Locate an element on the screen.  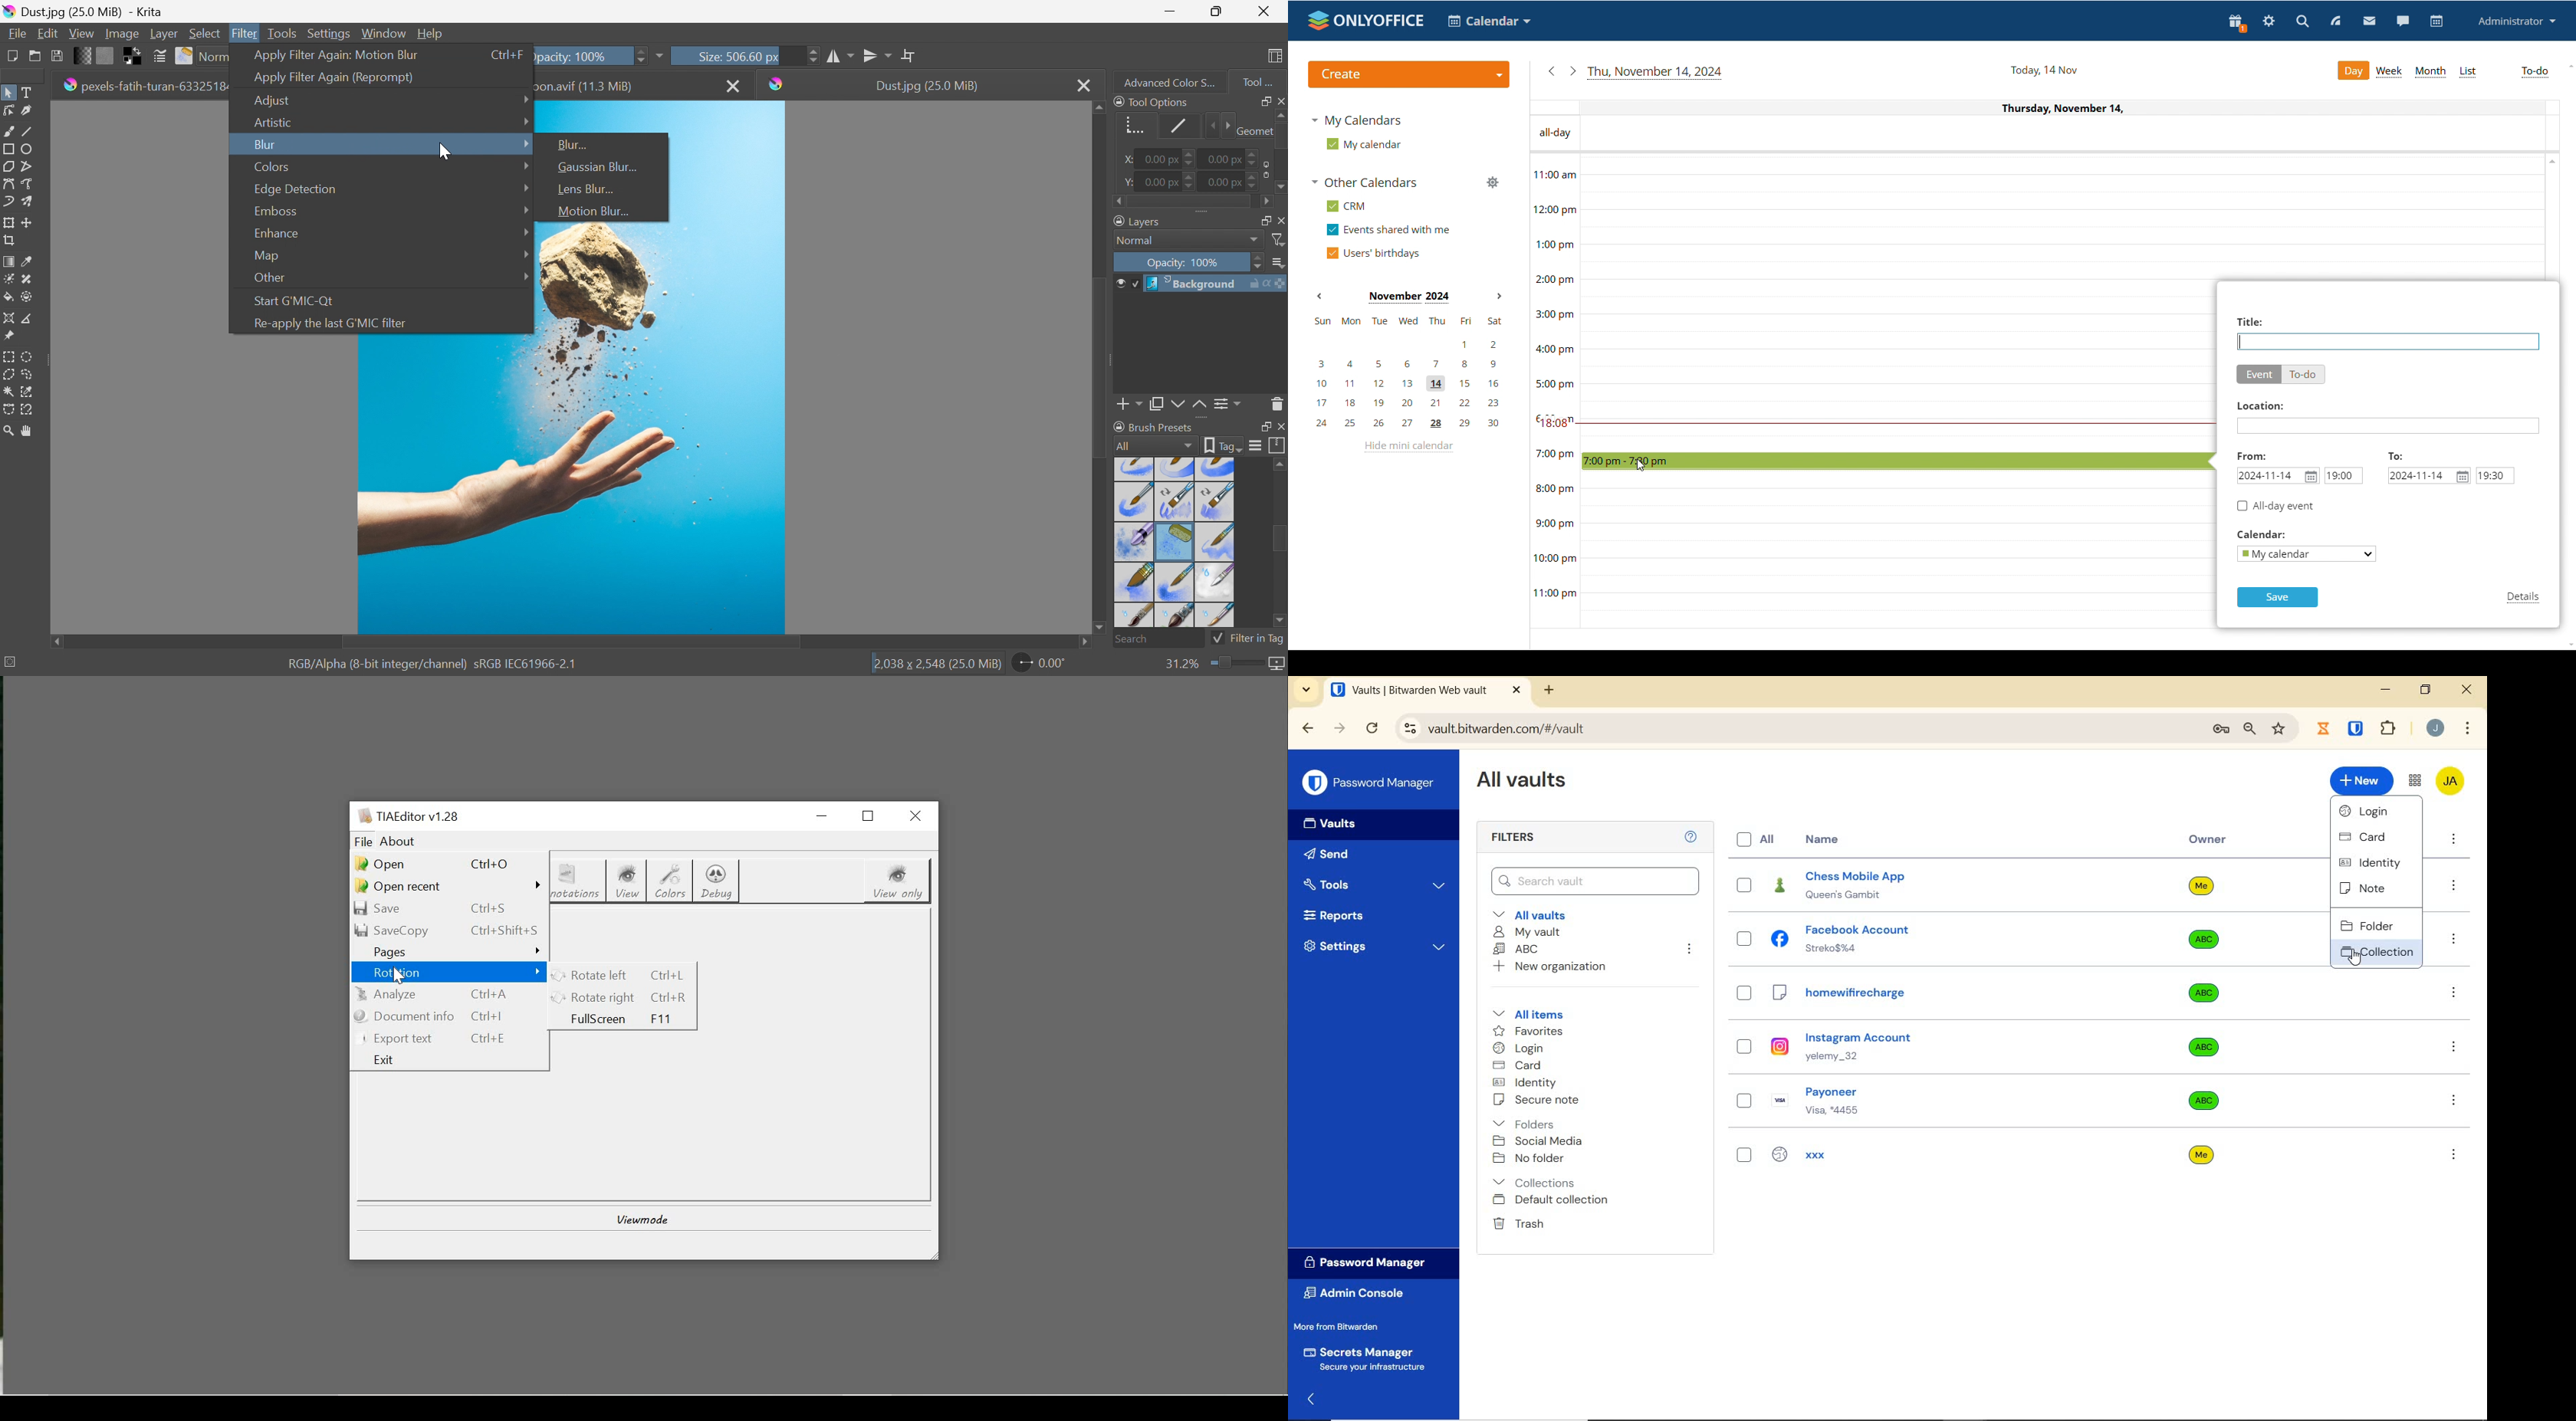
Vaults is located at coordinates (1332, 822).